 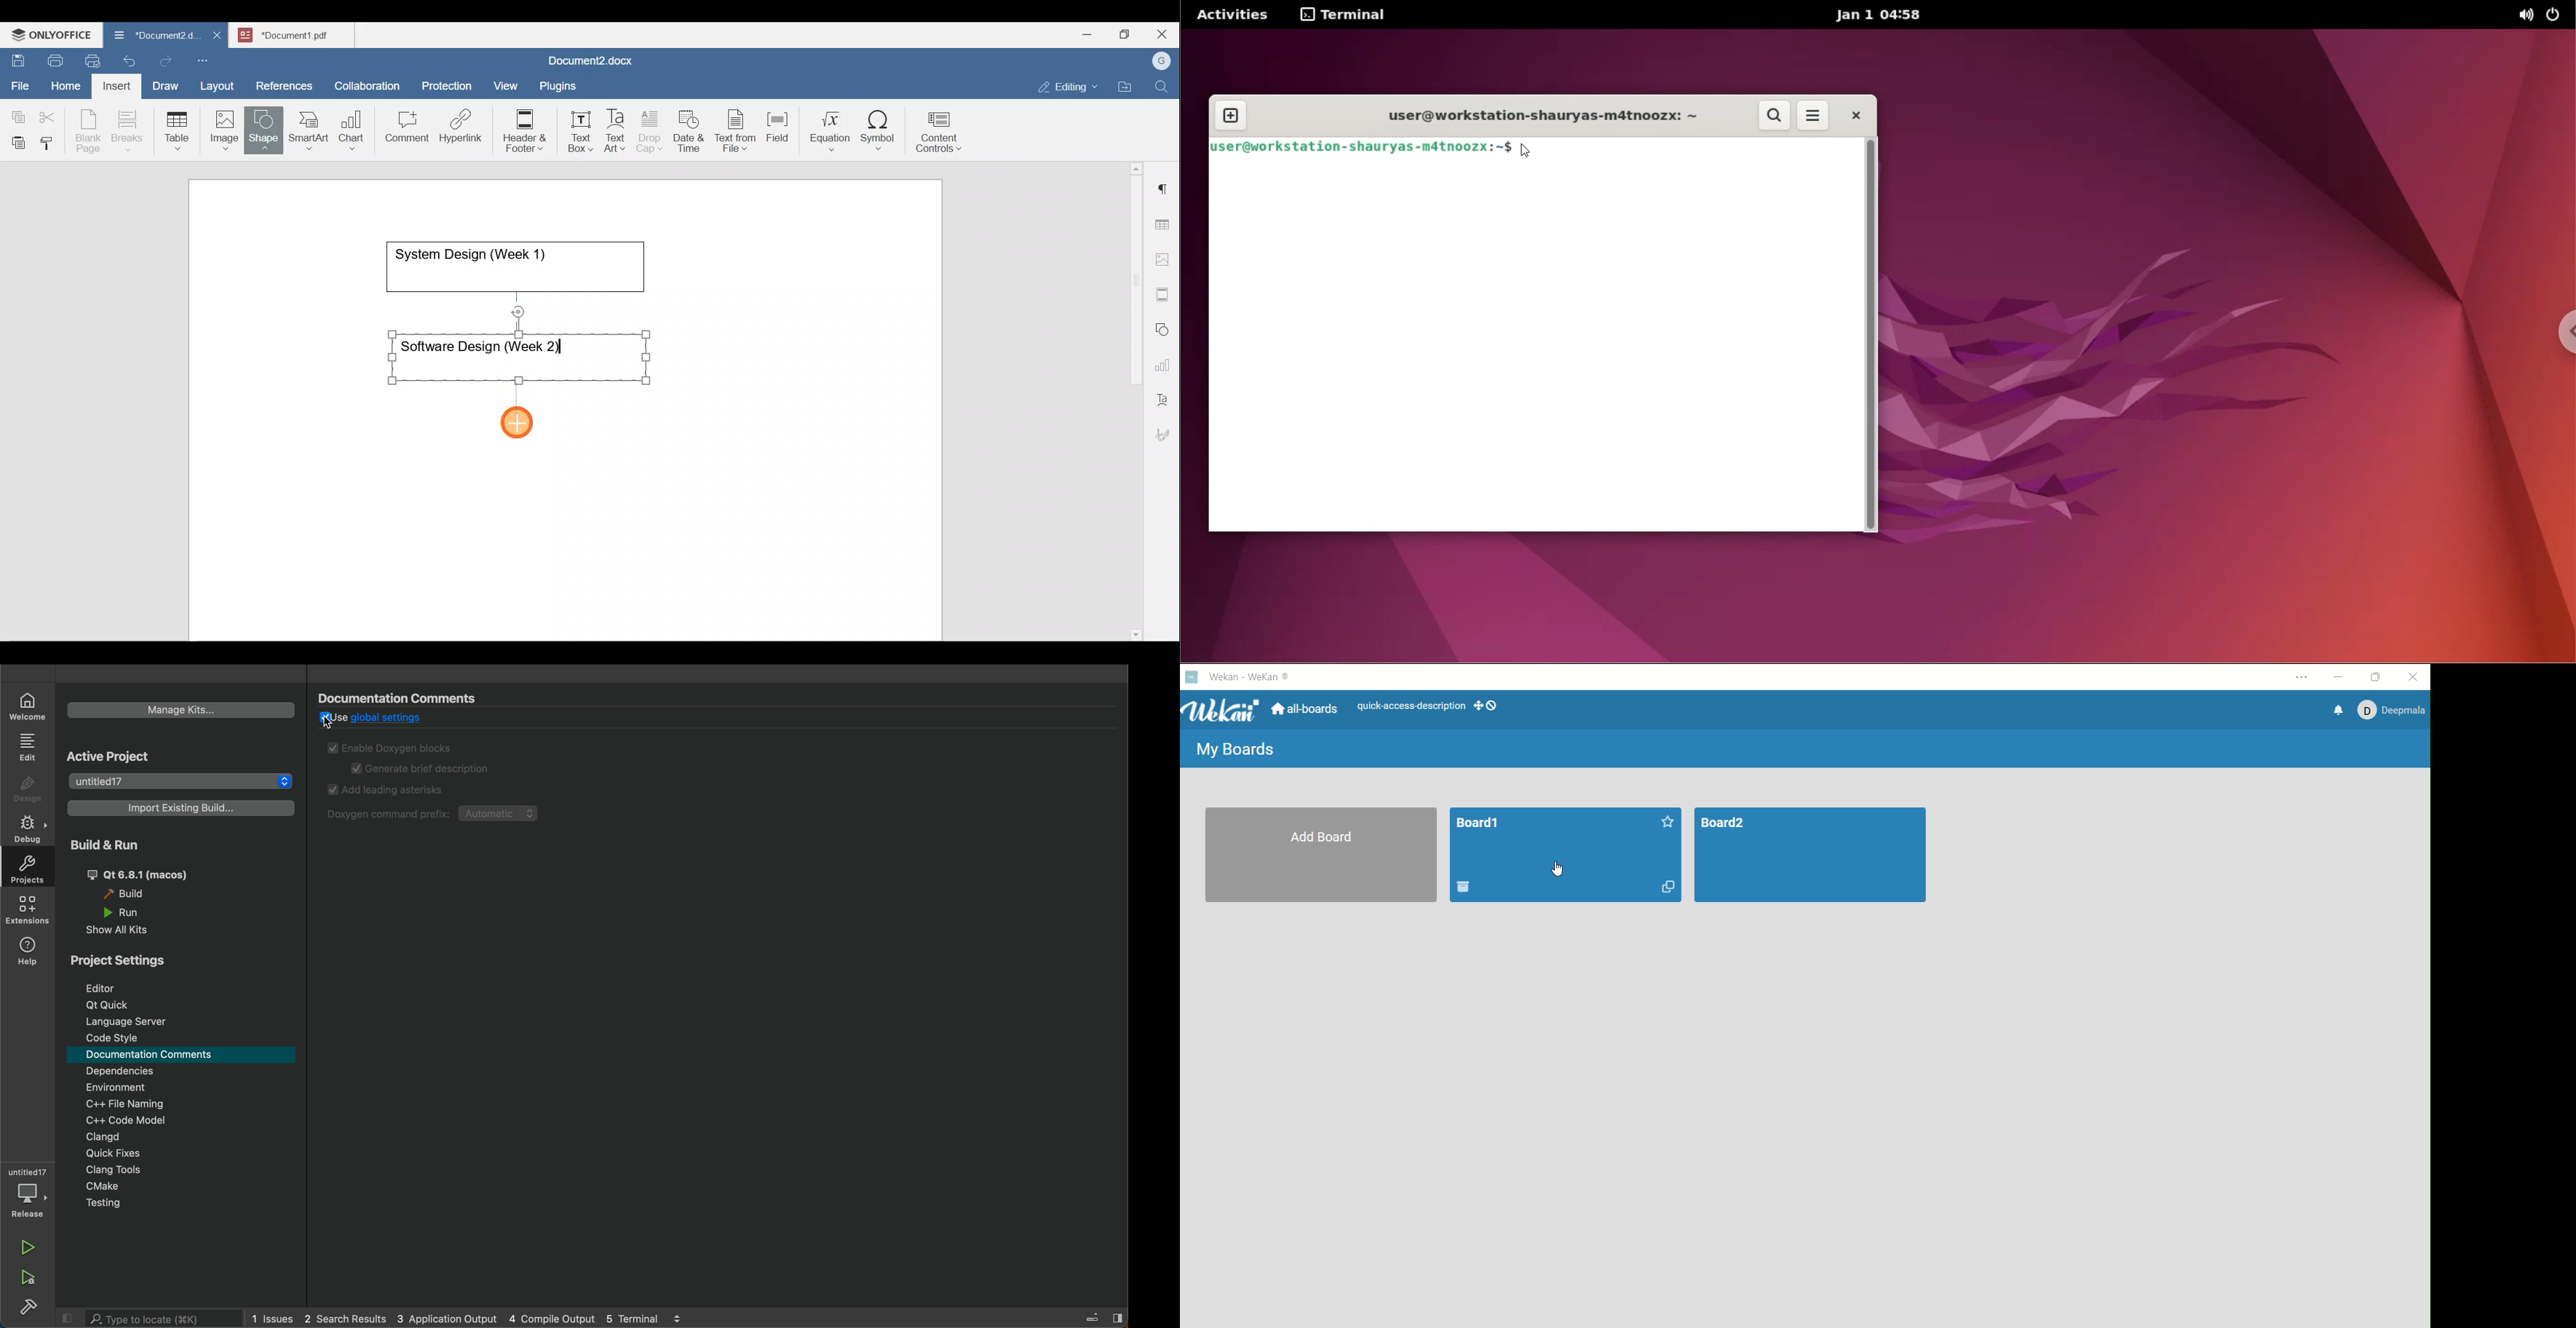 I want to click on Home, so click(x=66, y=85).